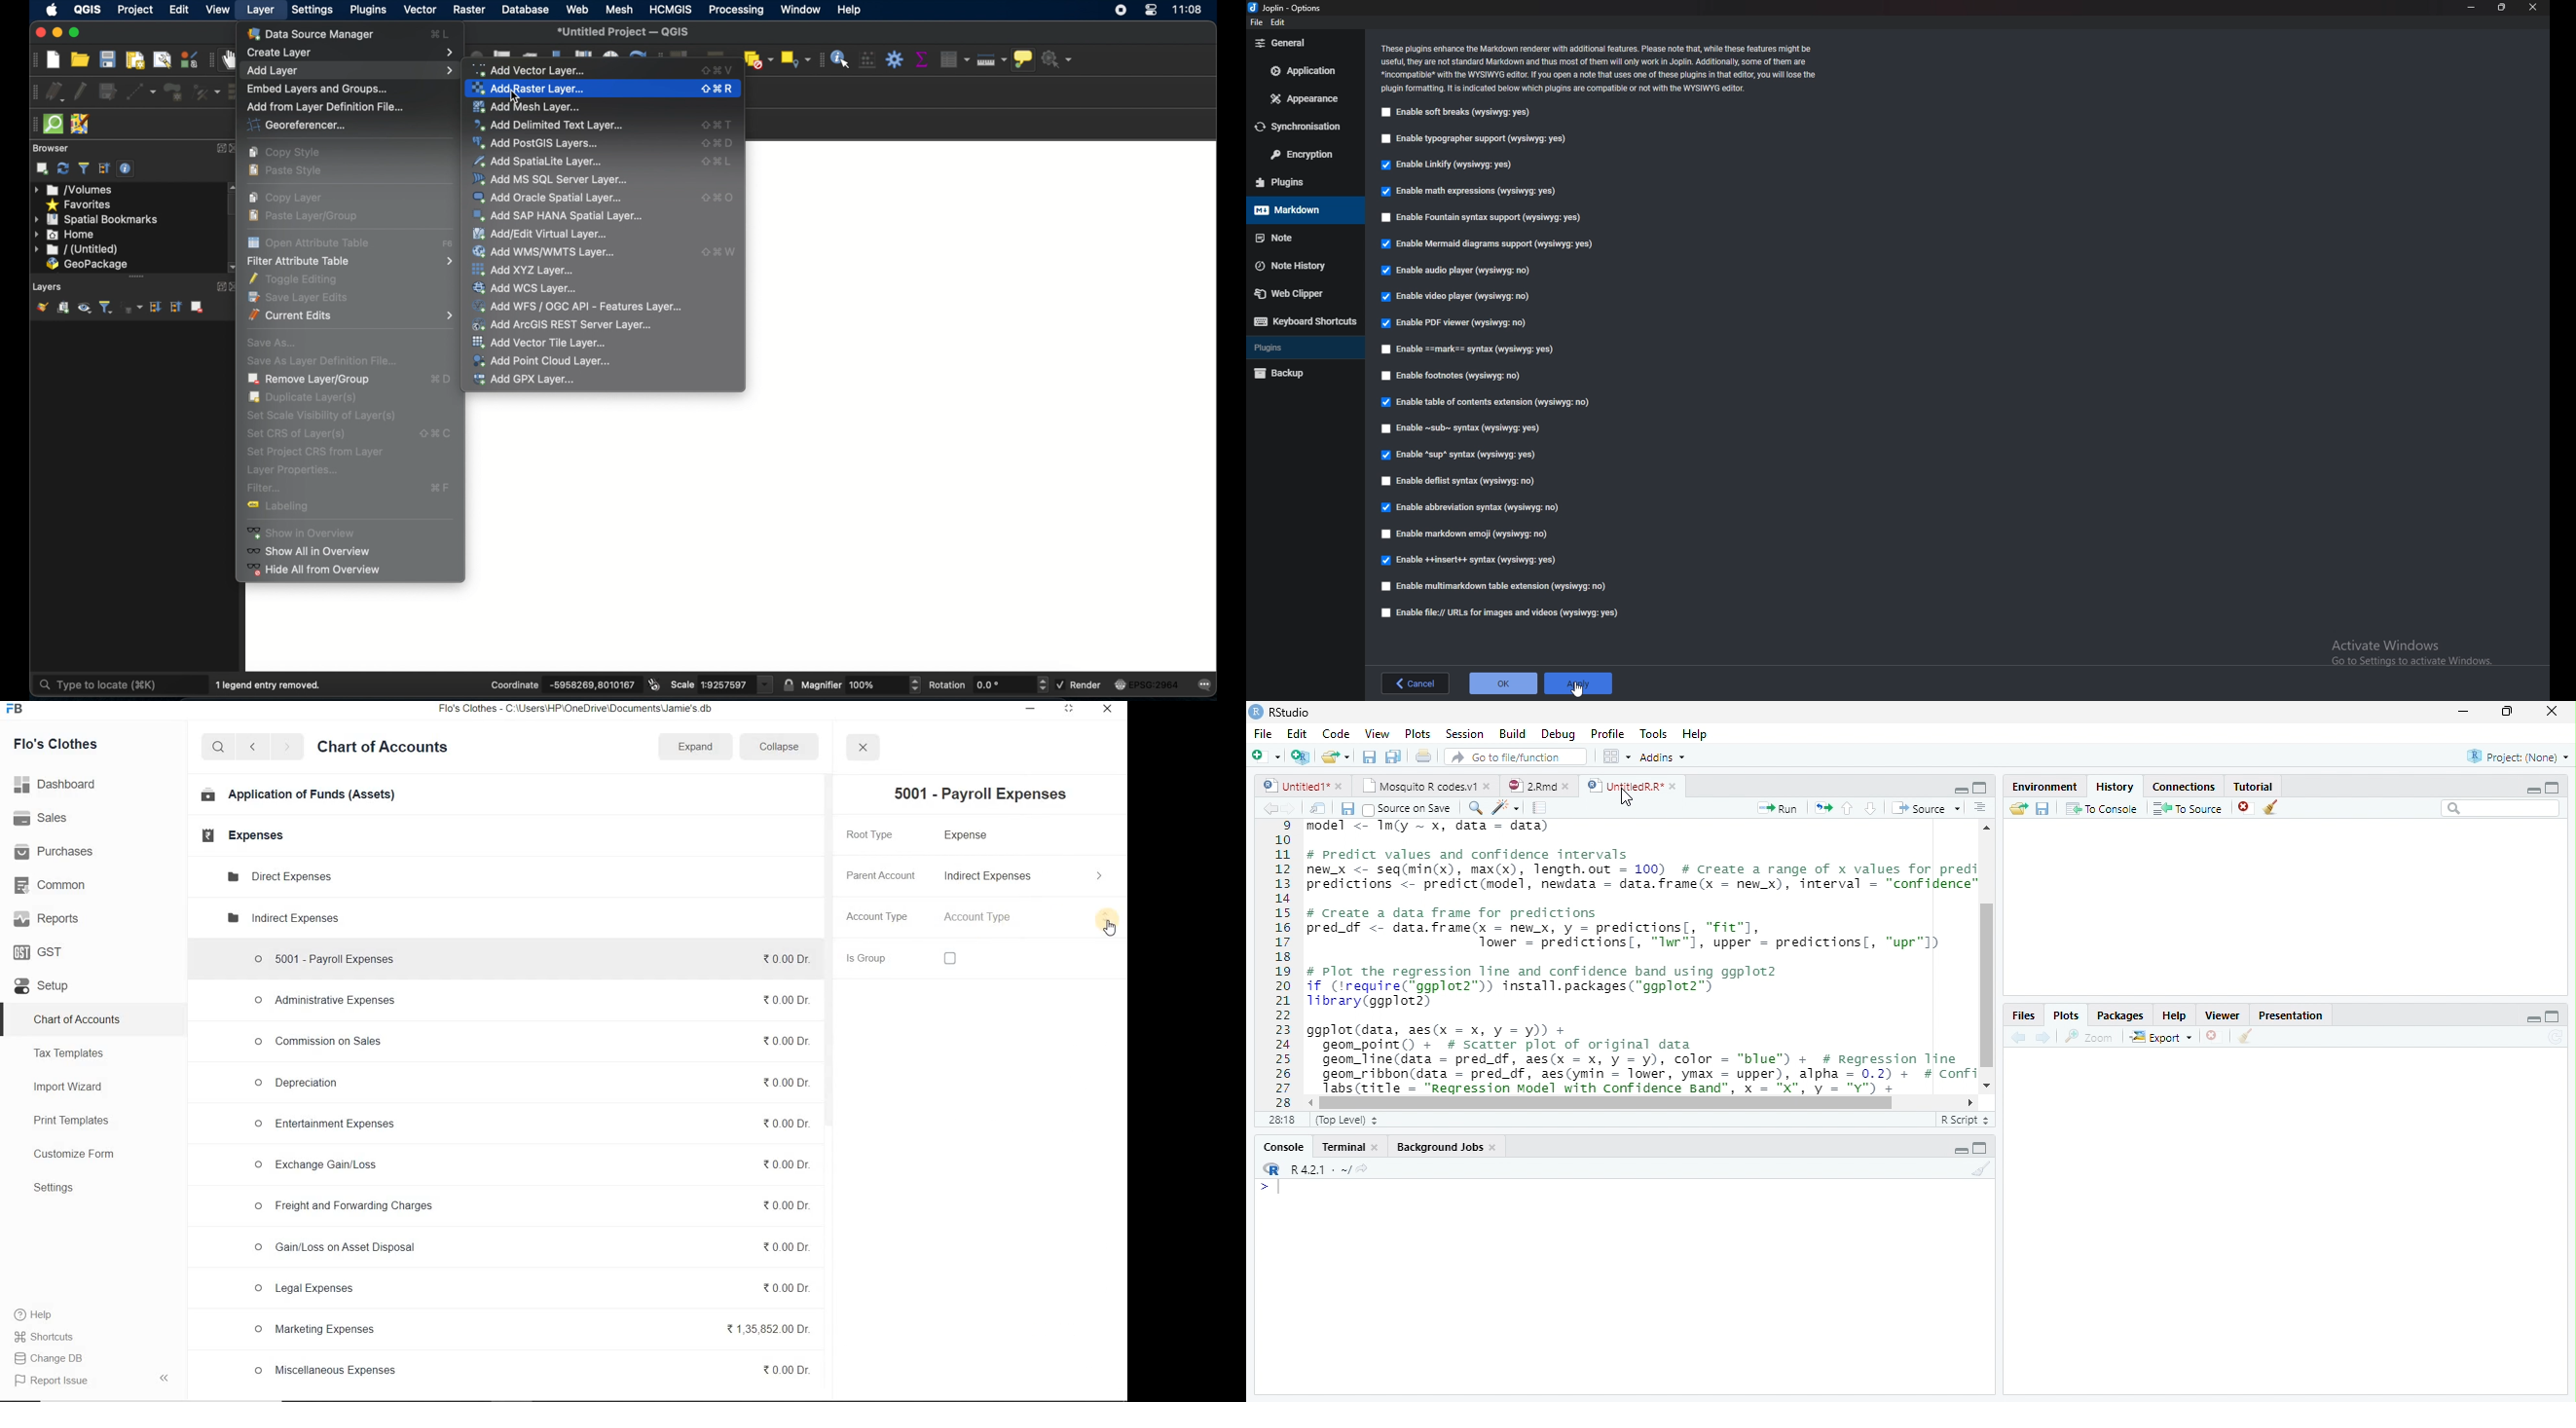  Describe the element at coordinates (1302, 372) in the screenshot. I see `backup` at that location.